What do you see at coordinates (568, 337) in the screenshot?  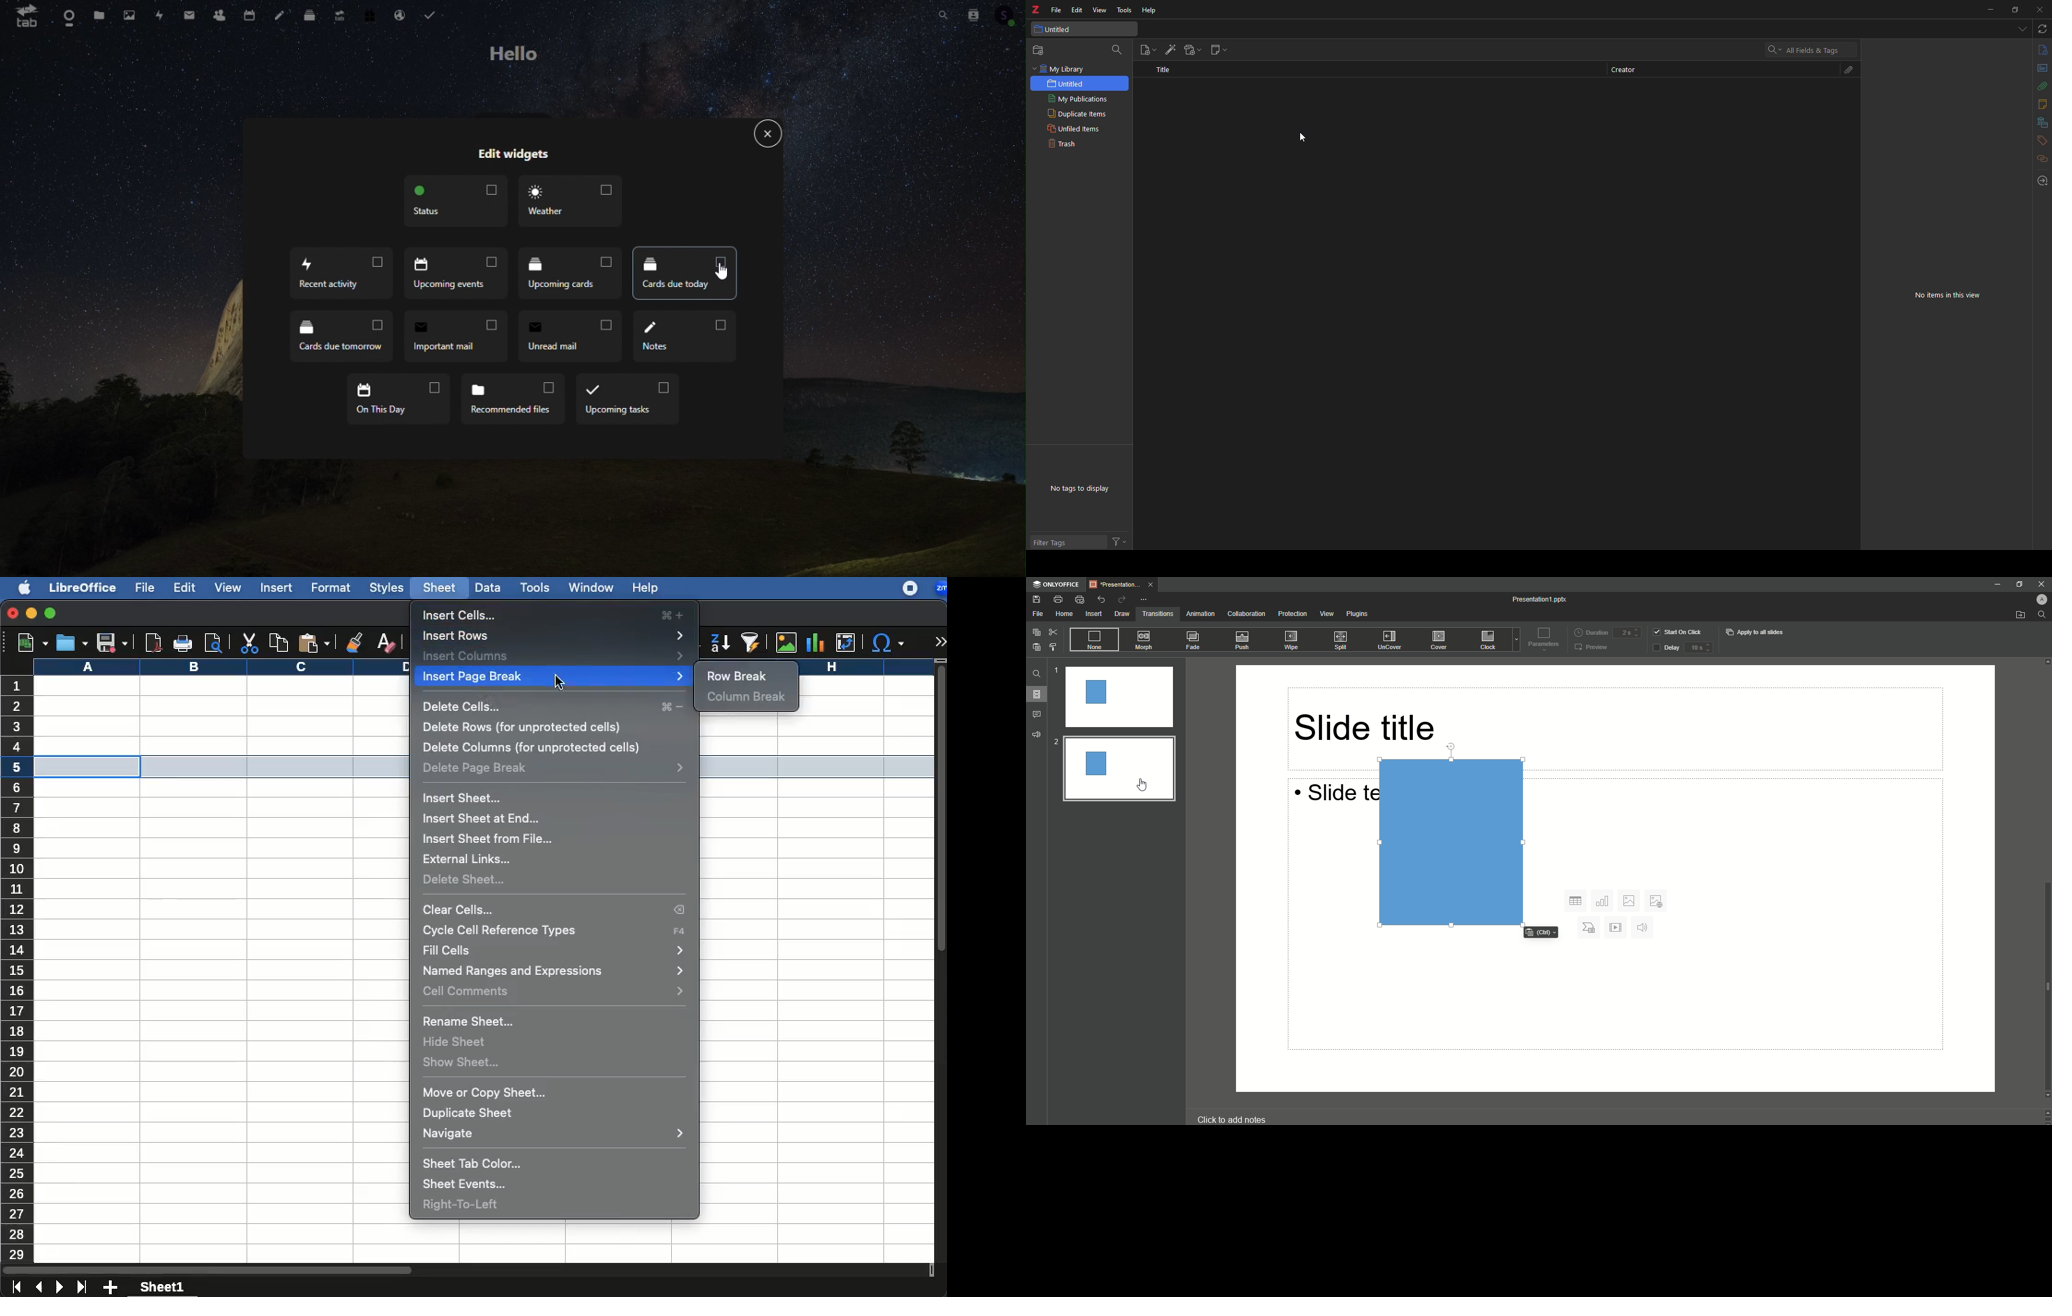 I see `unread email` at bounding box center [568, 337].